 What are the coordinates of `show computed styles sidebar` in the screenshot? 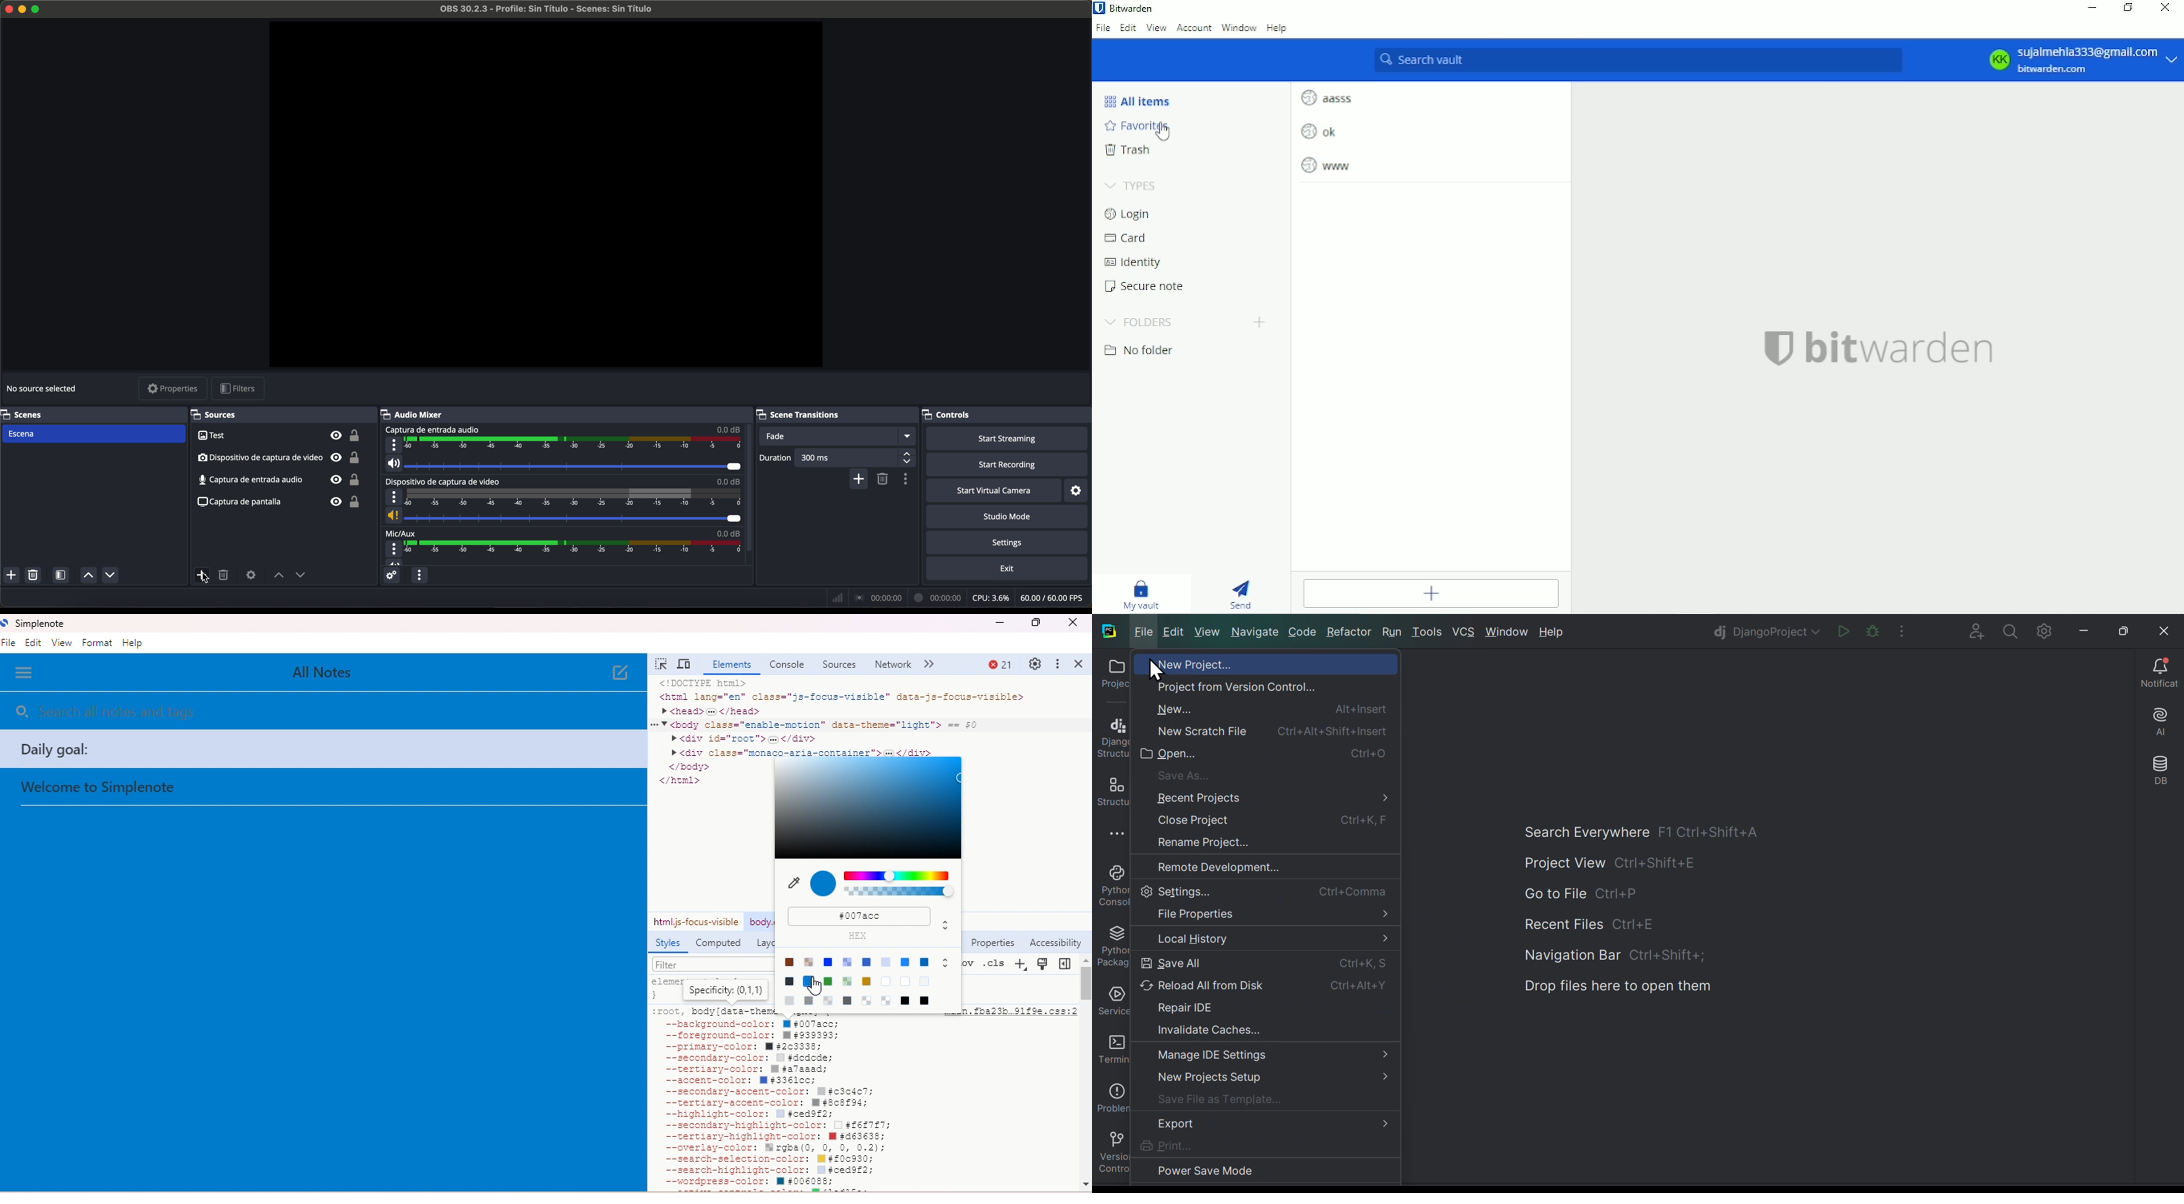 It's located at (1066, 964).